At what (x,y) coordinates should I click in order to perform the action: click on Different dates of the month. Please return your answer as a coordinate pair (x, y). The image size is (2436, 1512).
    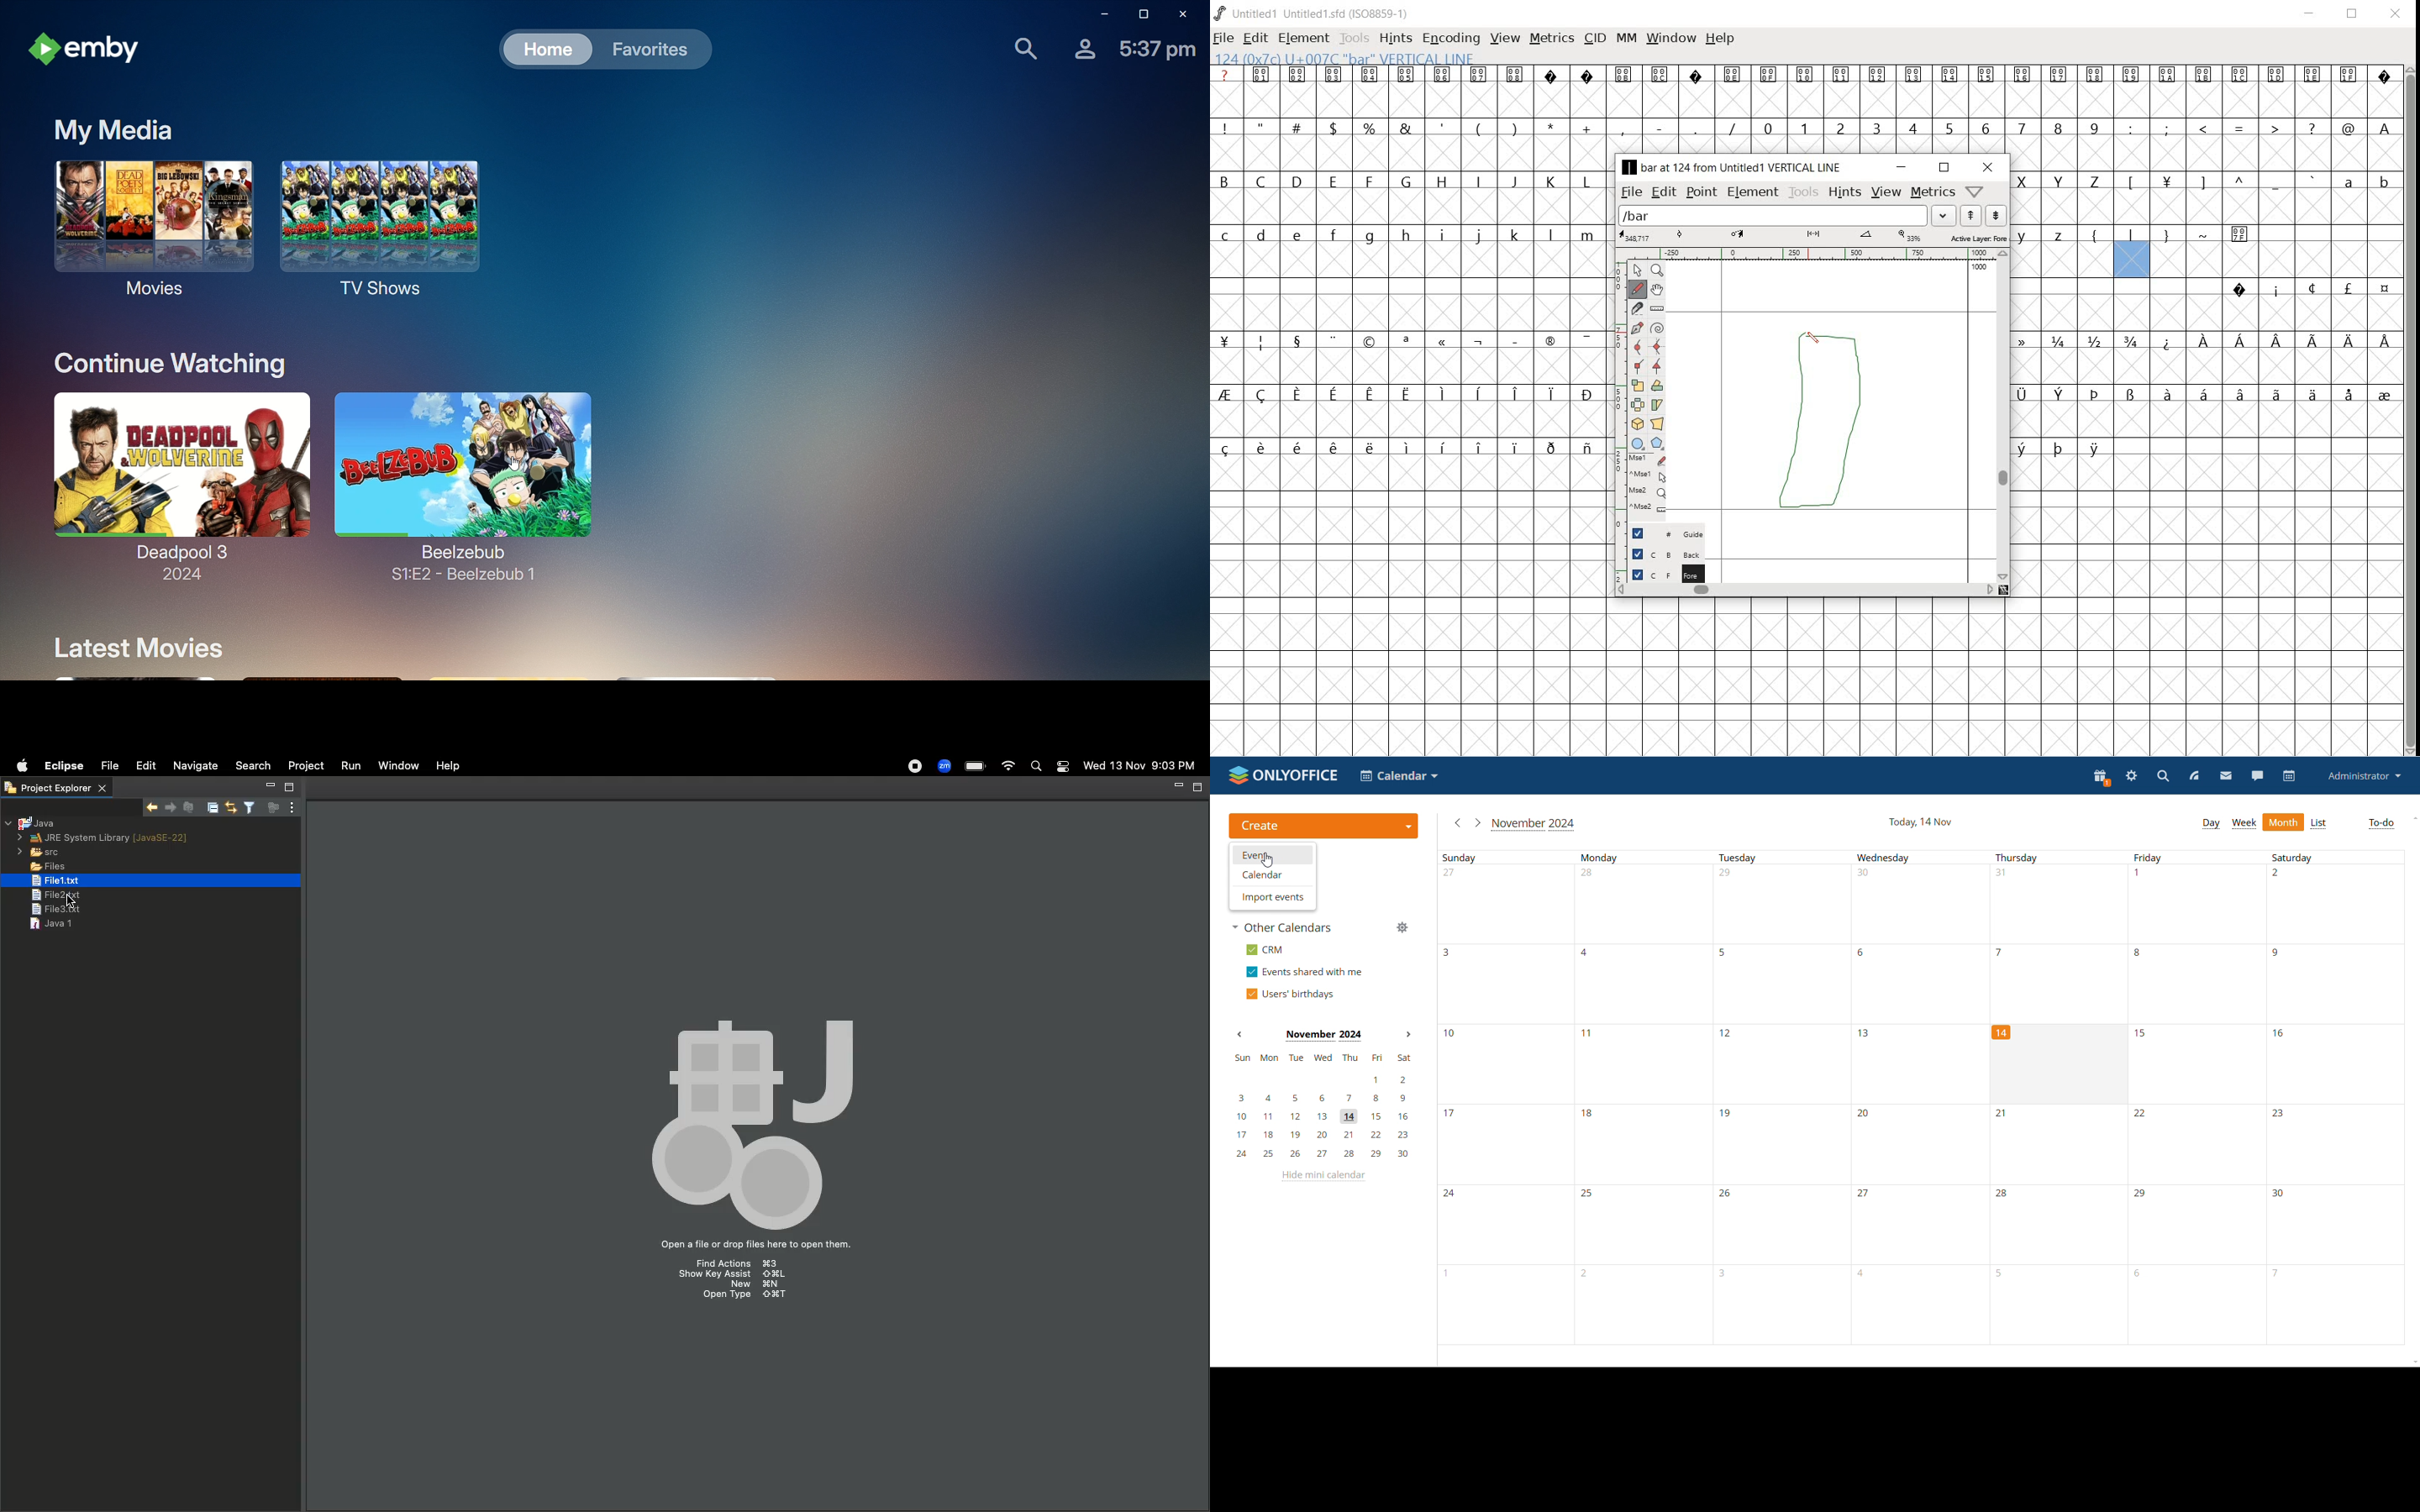
    Looking at the image, I should click on (1928, 983).